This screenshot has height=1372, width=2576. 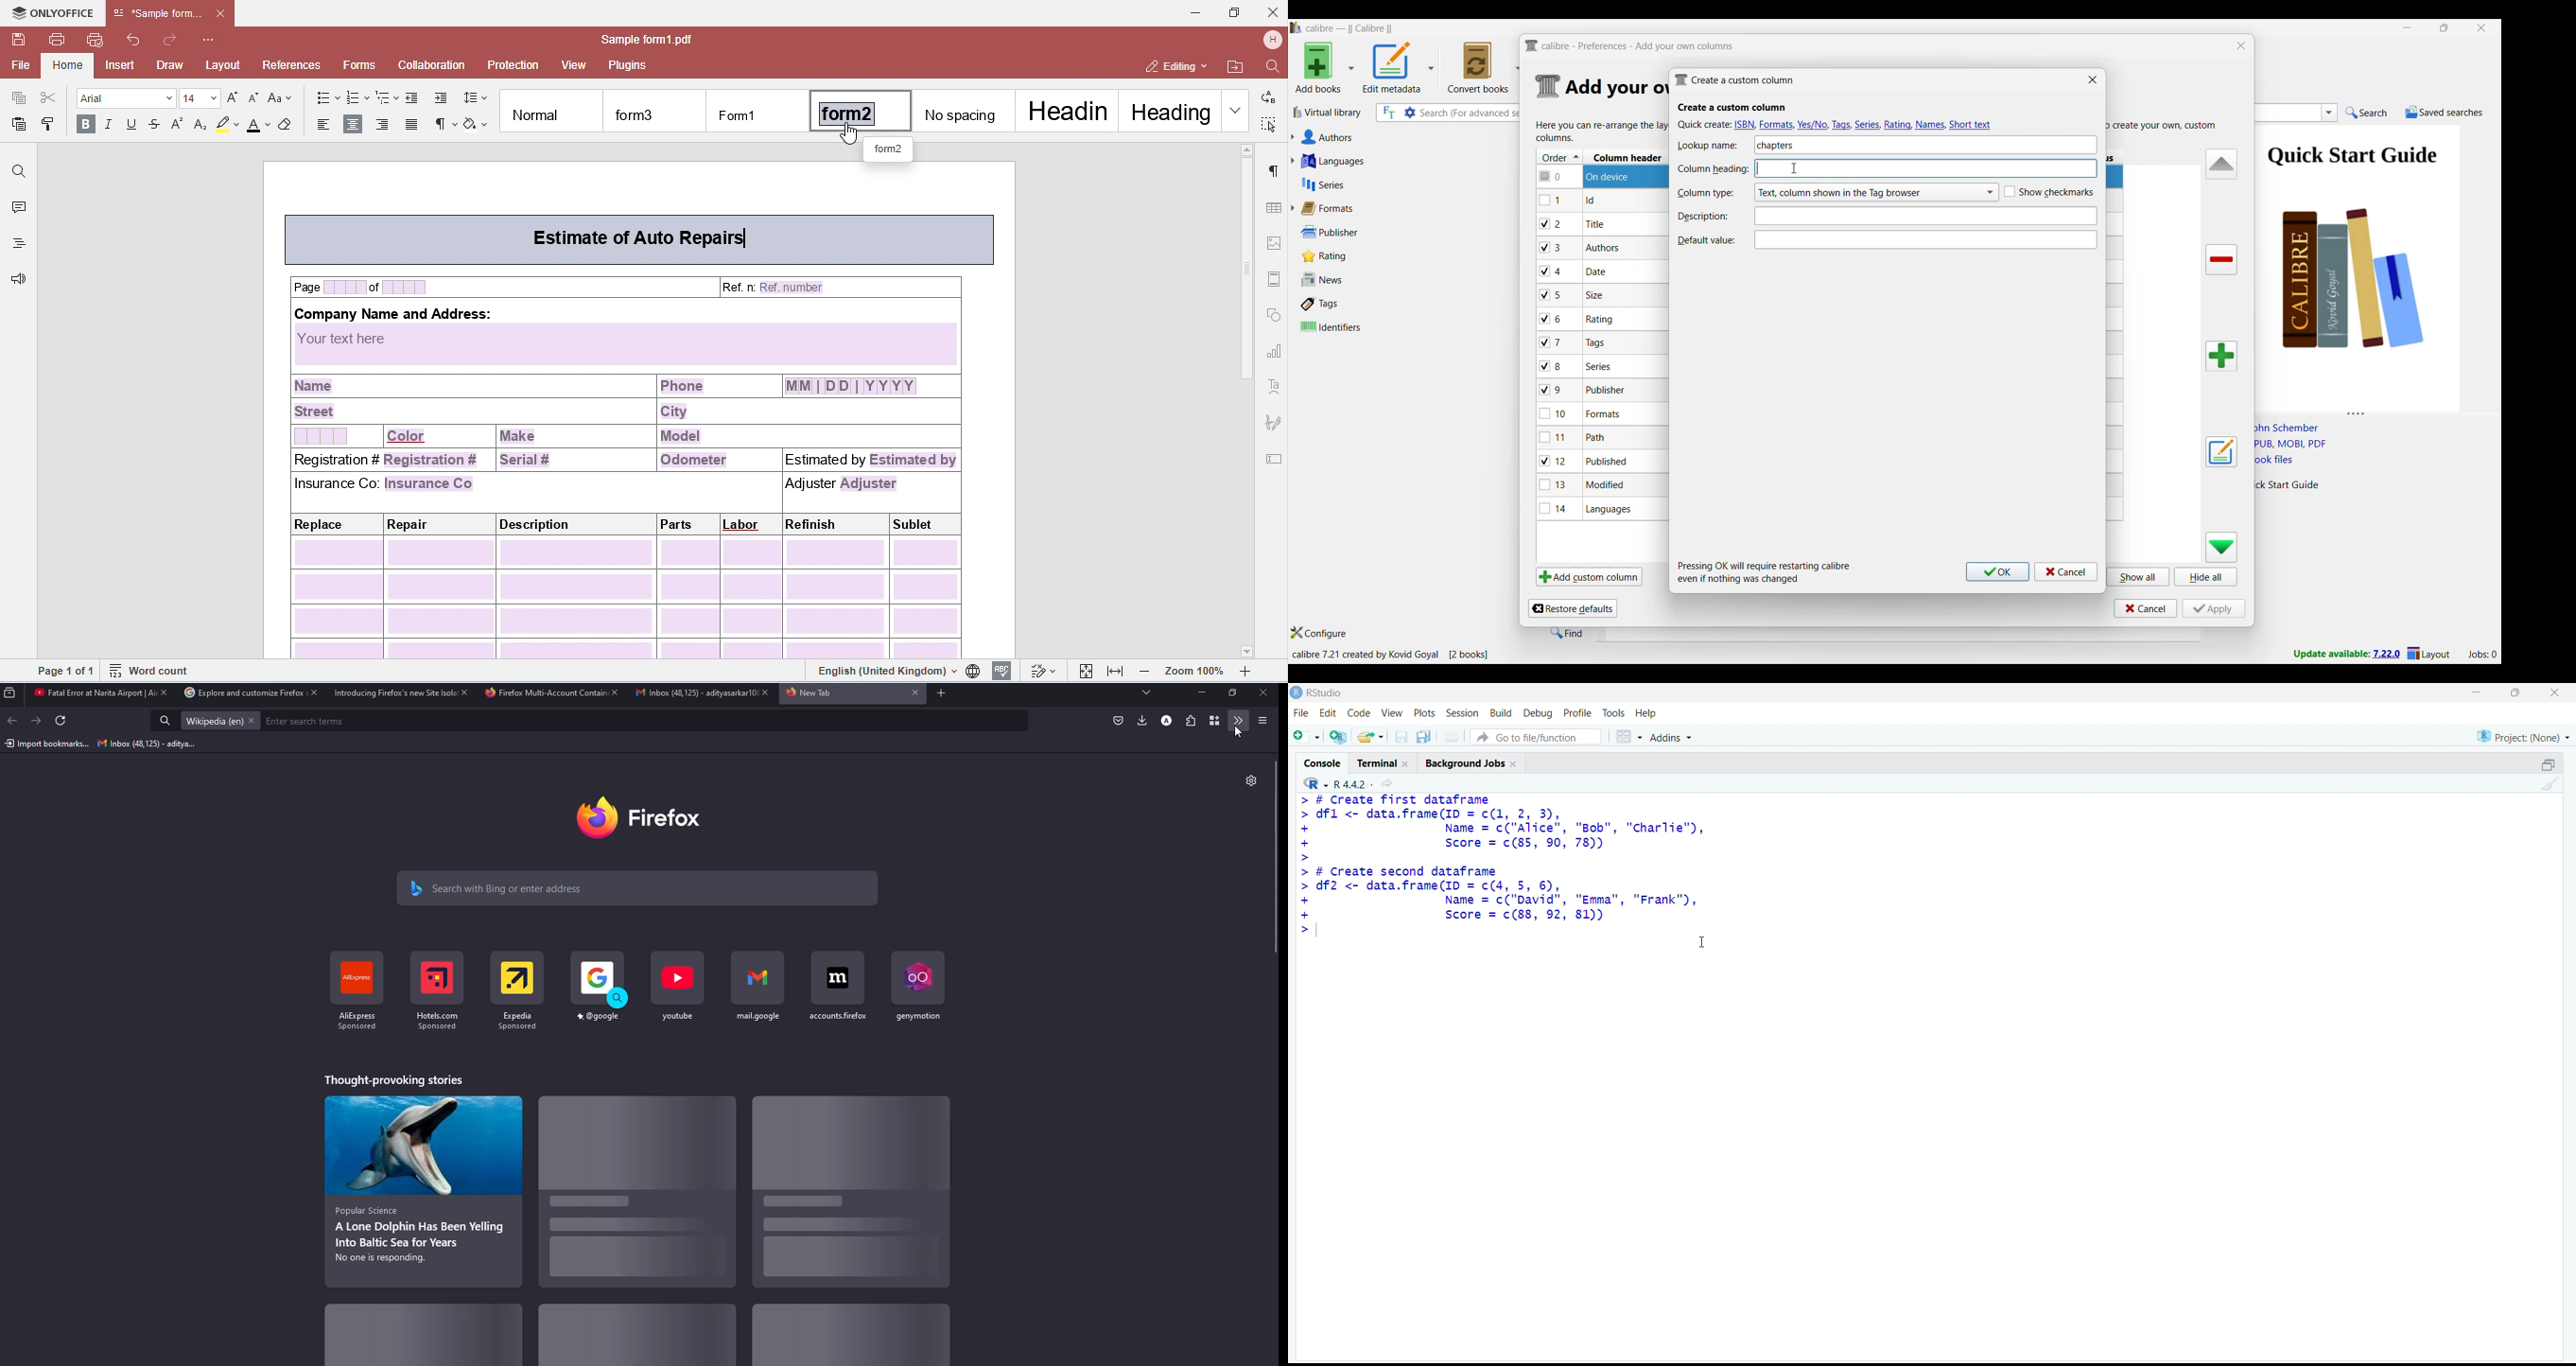 What do you see at coordinates (1702, 942) in the screenshot?
I see `cursor` at bounding box center [1702, 942].